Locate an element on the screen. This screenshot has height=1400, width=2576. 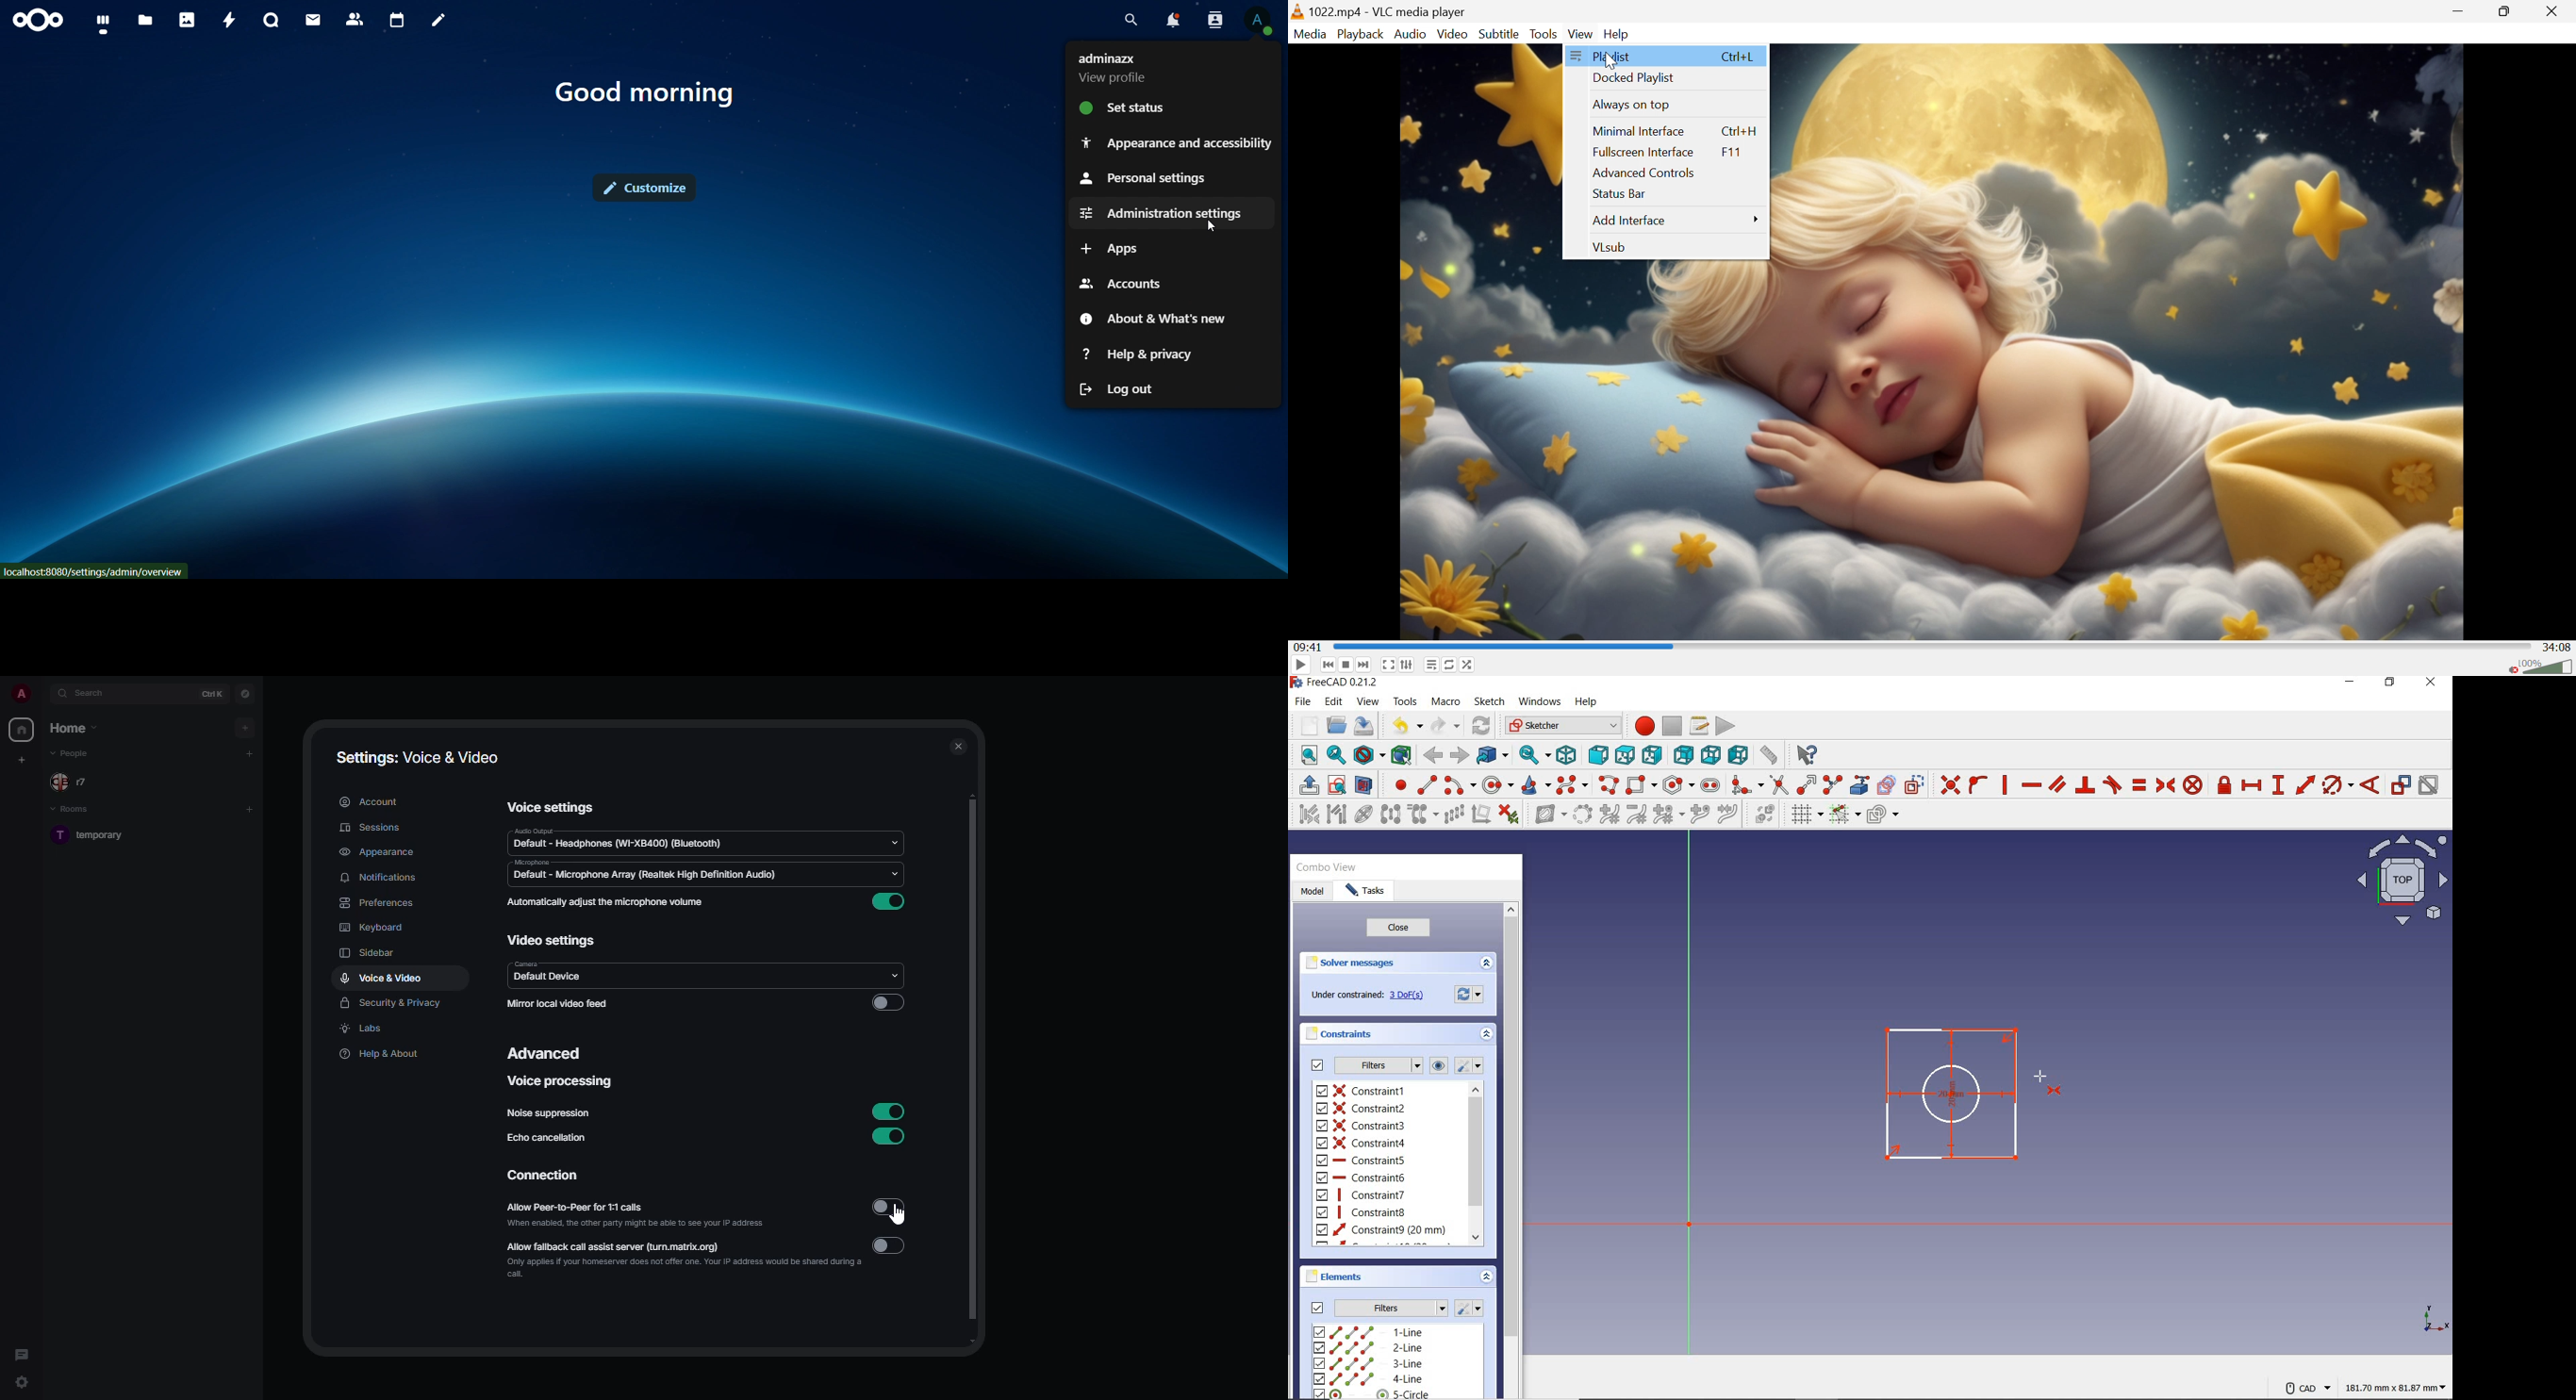
constraints is located at coordinates (1340, 1035).